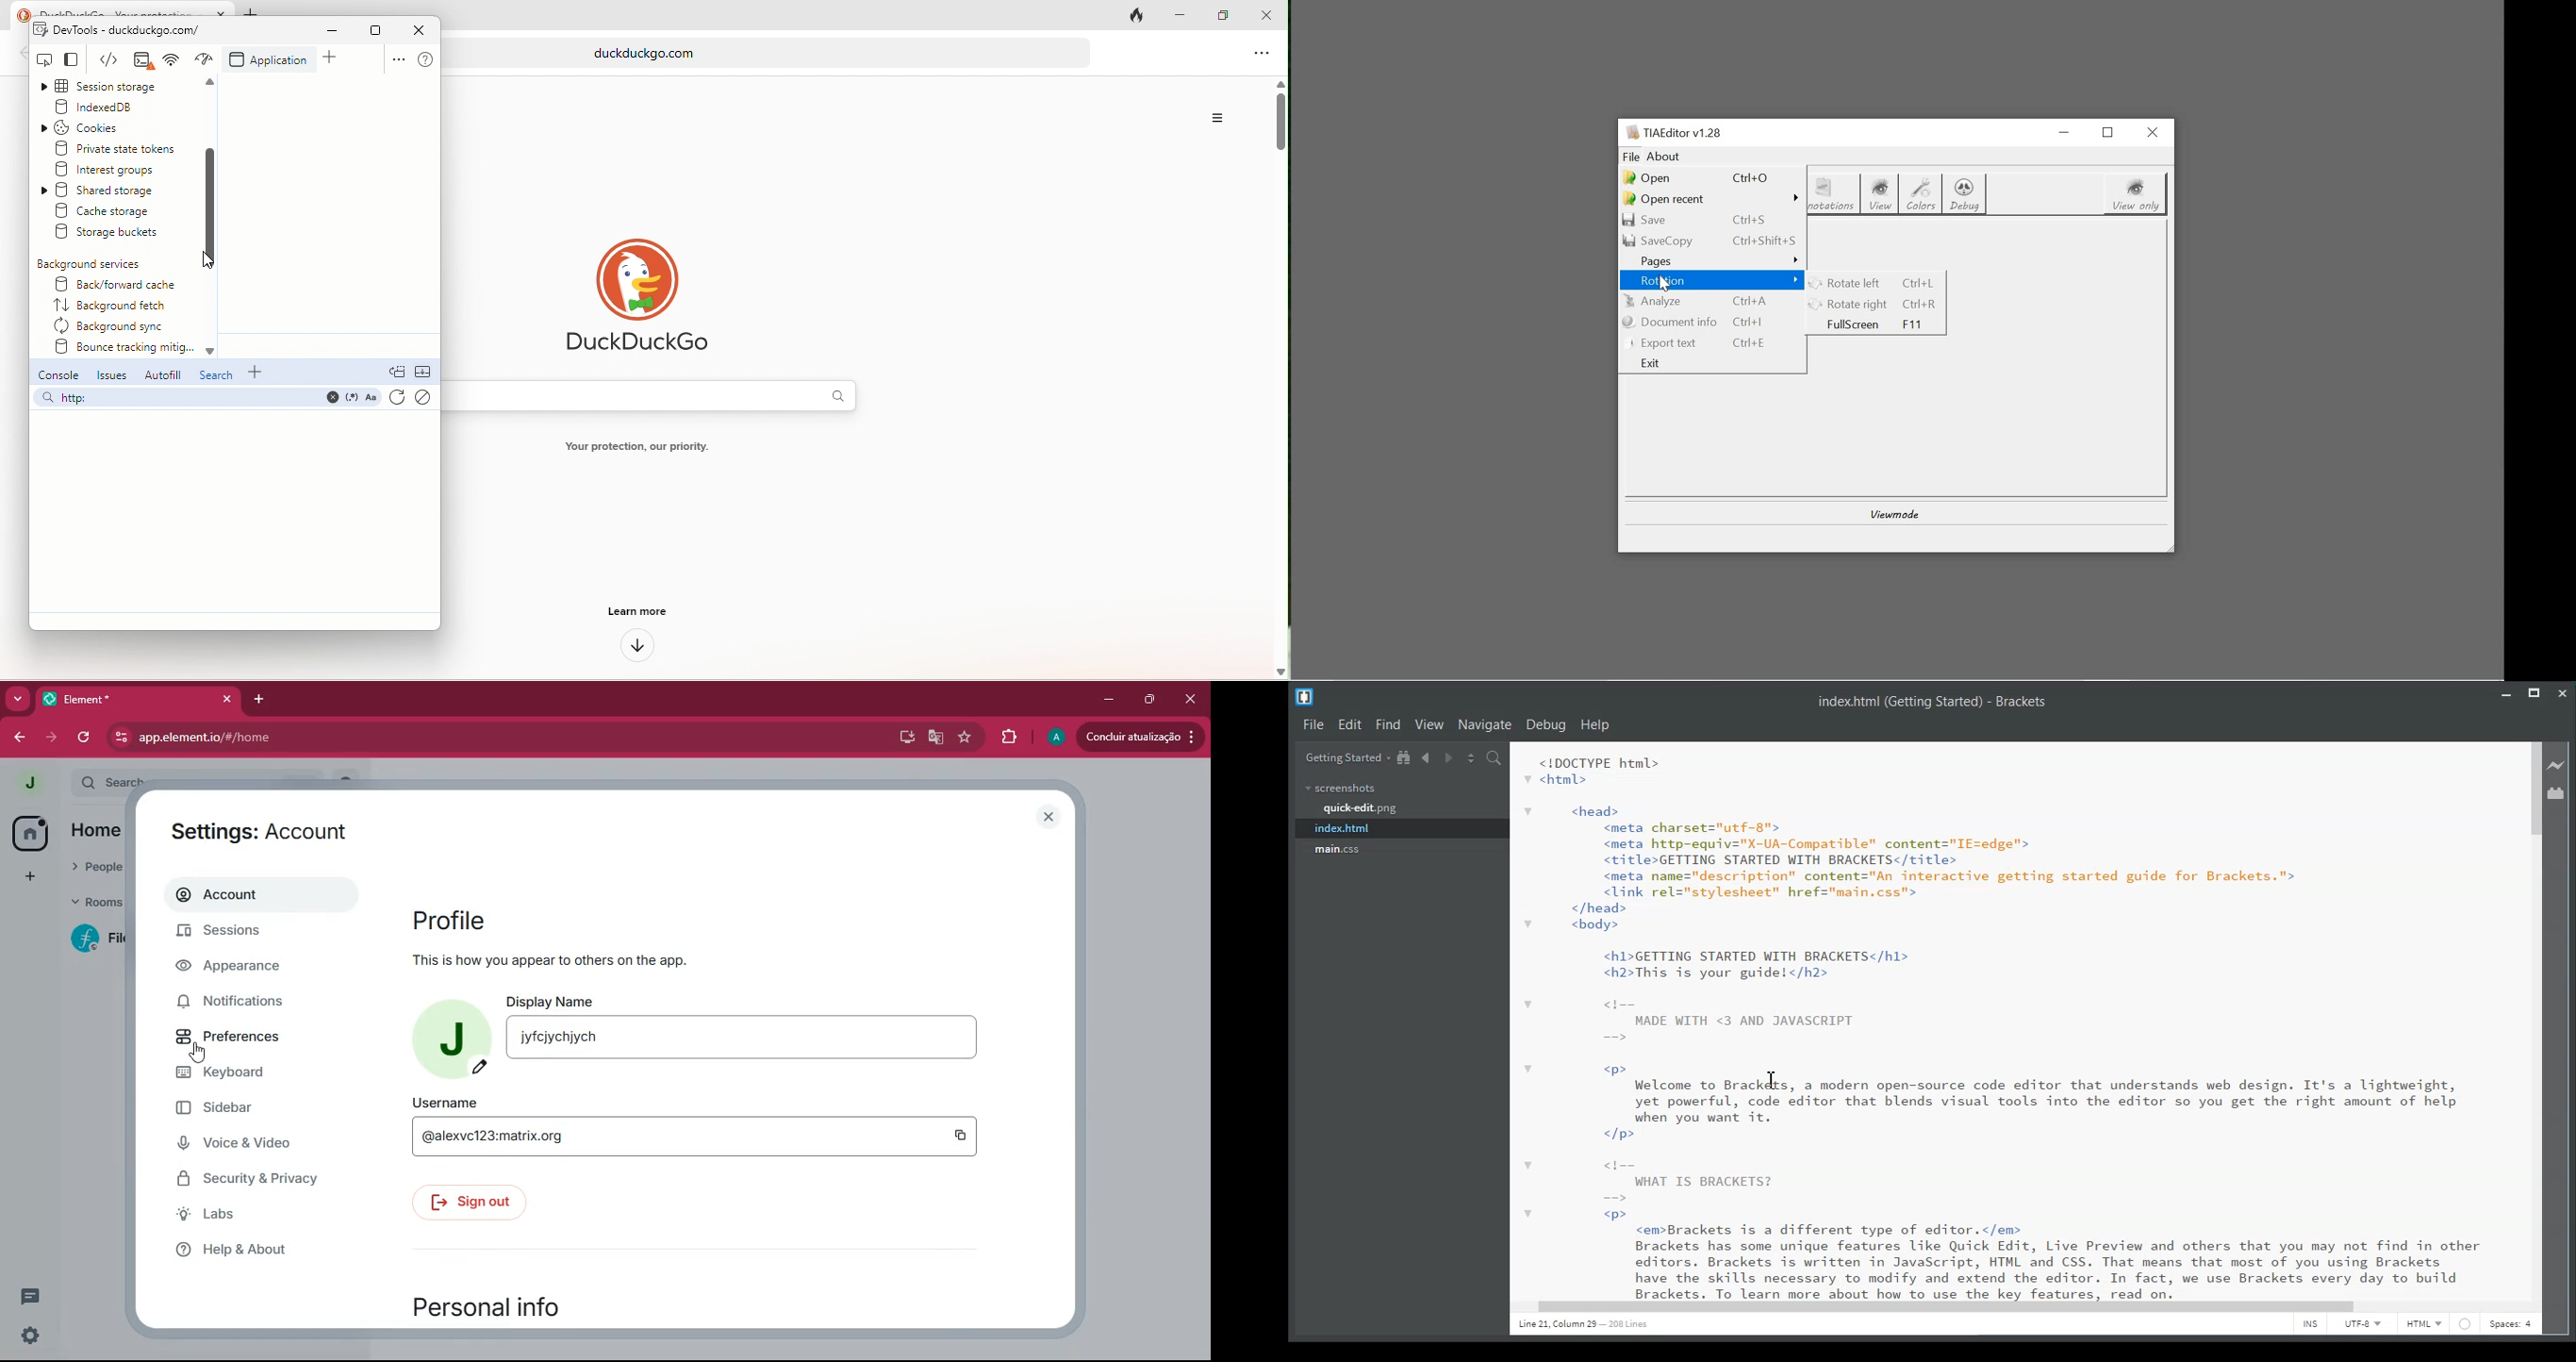  Describe the element at coordinates (256, 700) in the screenshot. I see `add tab` at that location.